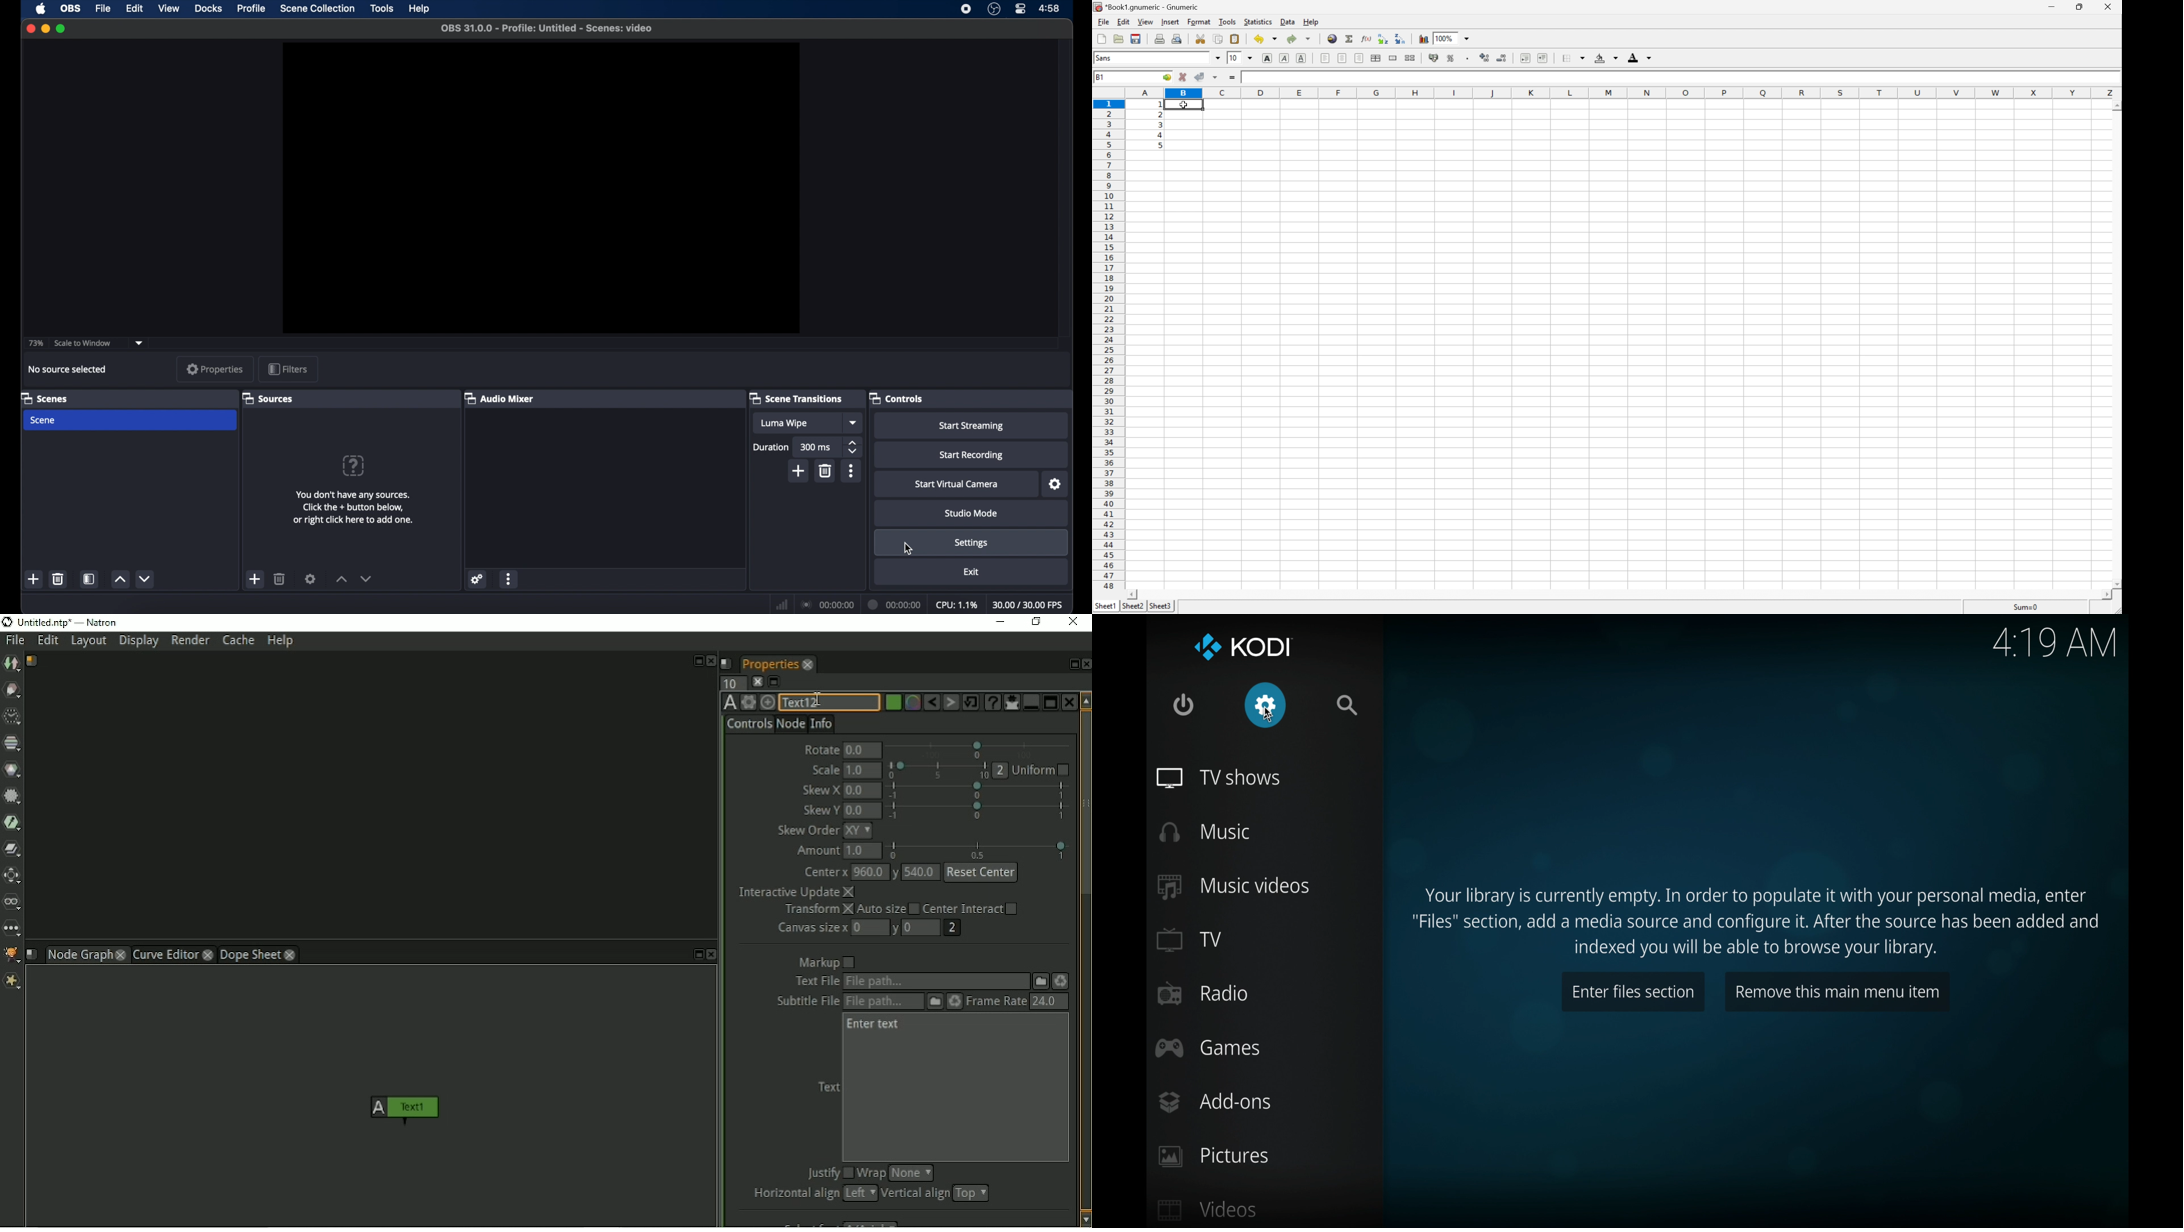 This screenshot has height=1232, width=2184. Describe the element at coordinates (1227, 22) in the screenshot. I see `Tools` at that location.